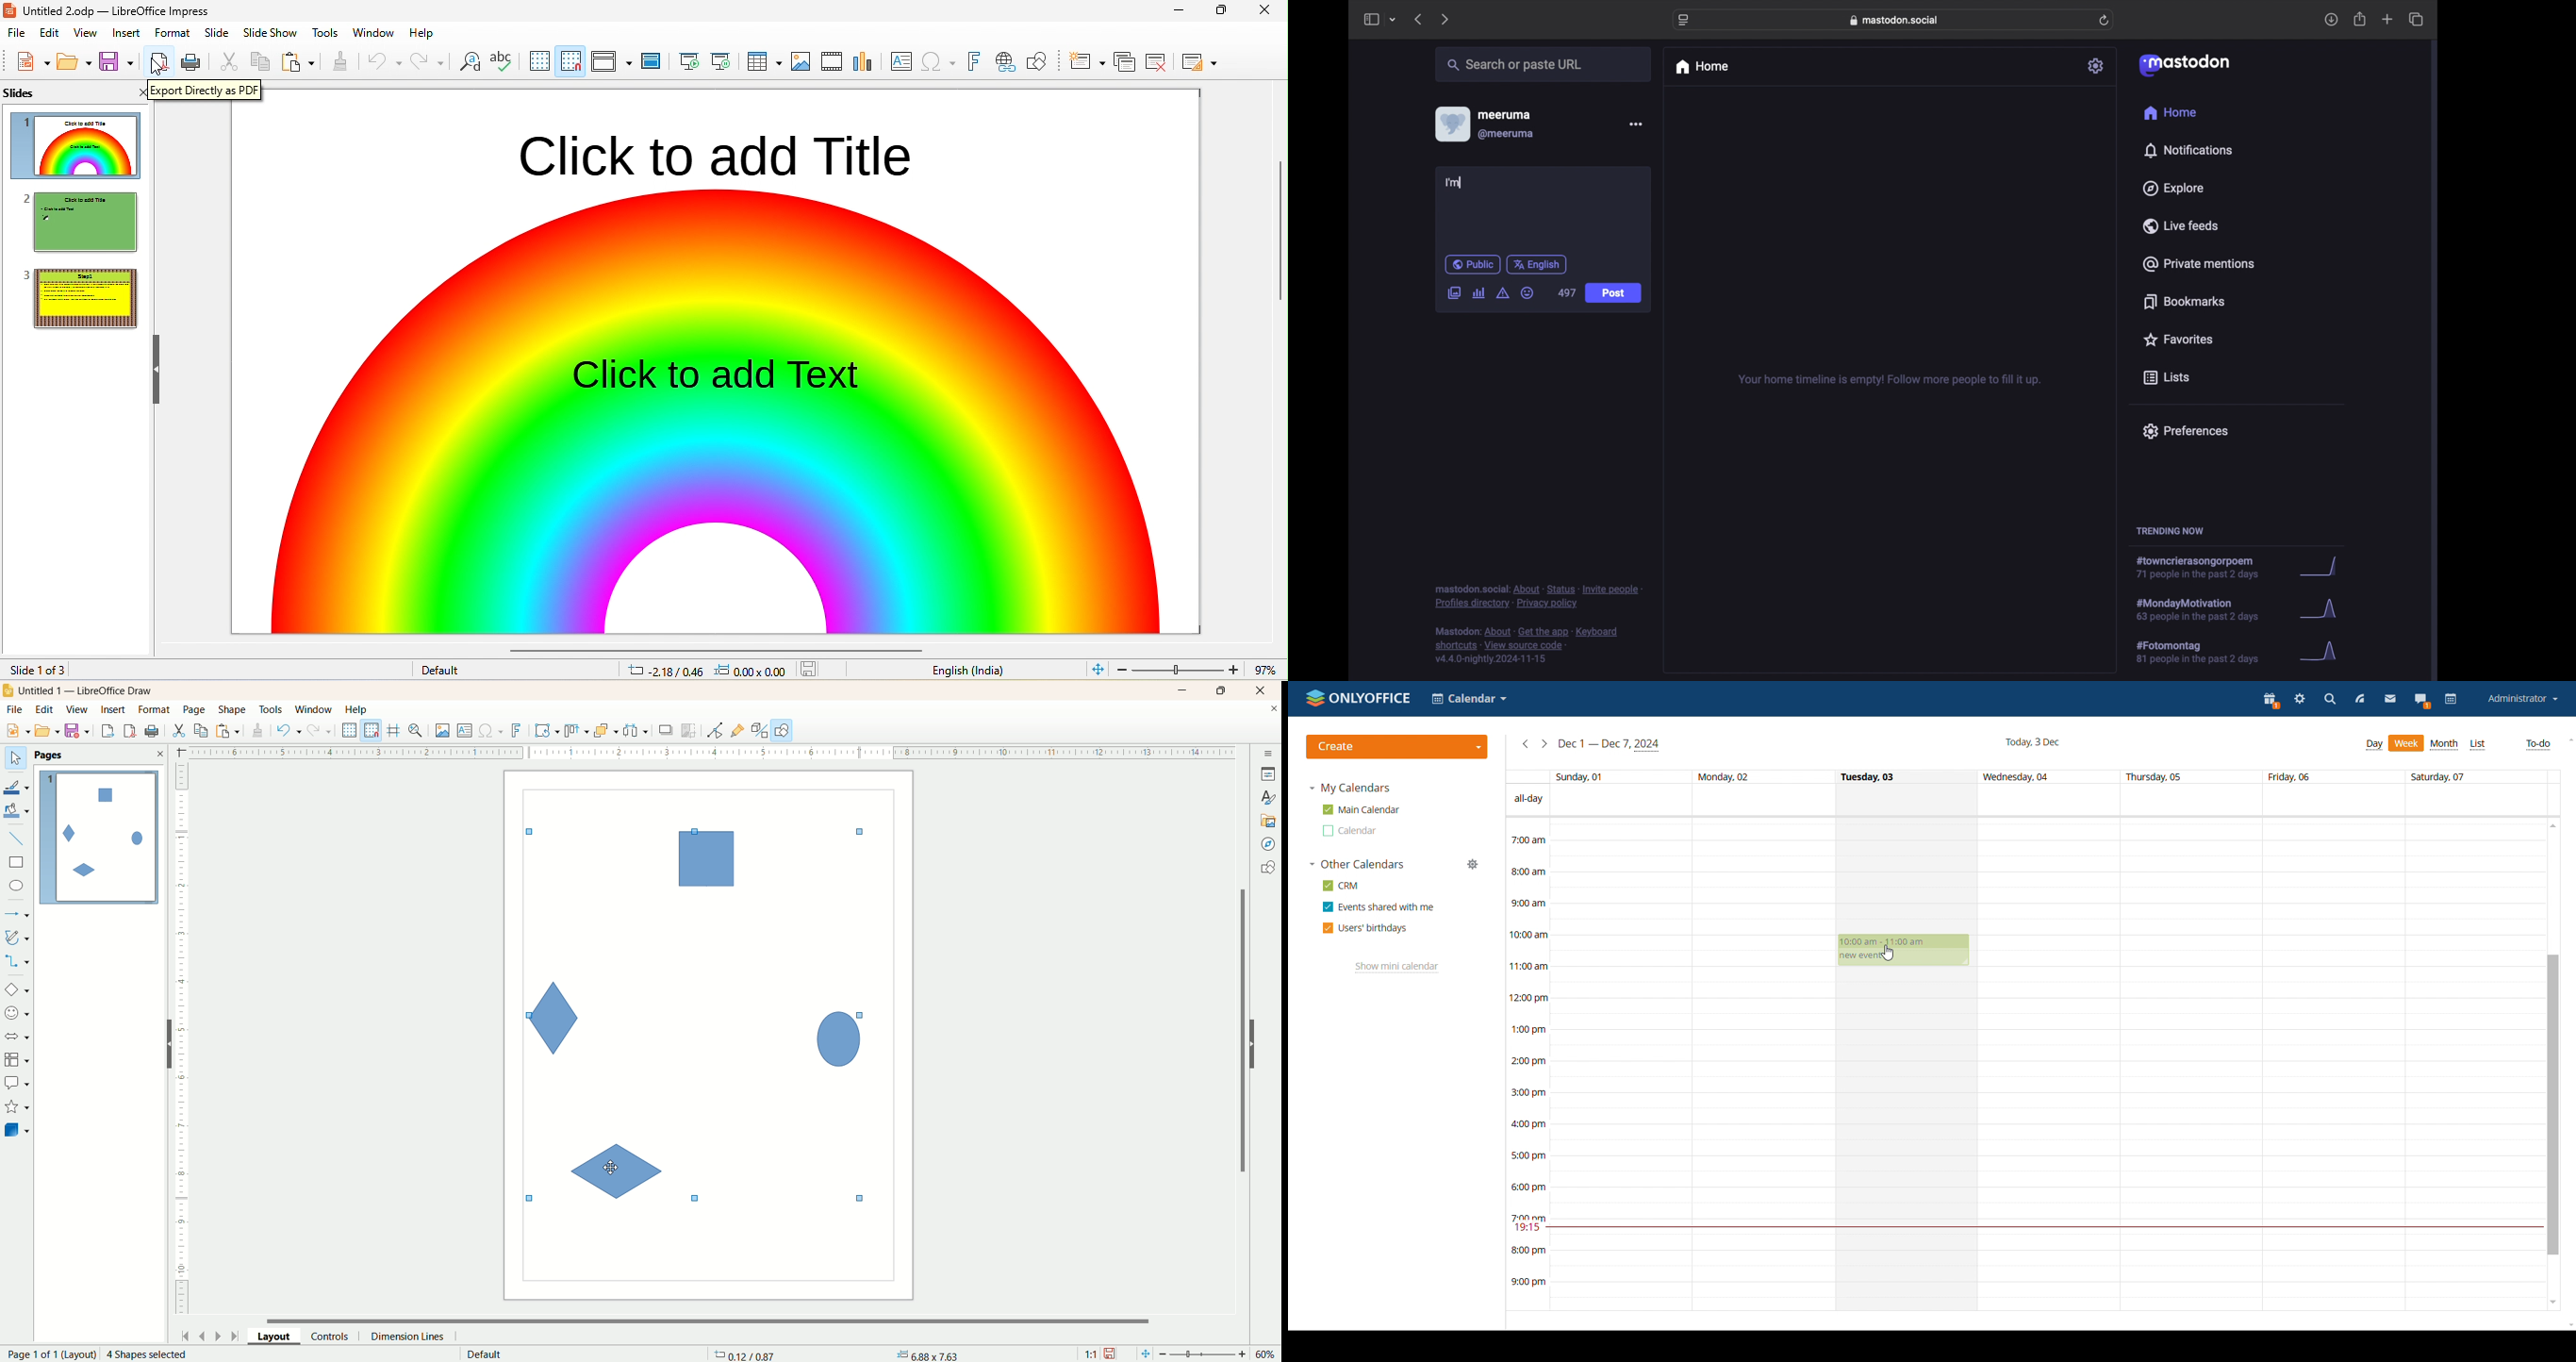  I want to click on gluepoint function, so click(738, 731).